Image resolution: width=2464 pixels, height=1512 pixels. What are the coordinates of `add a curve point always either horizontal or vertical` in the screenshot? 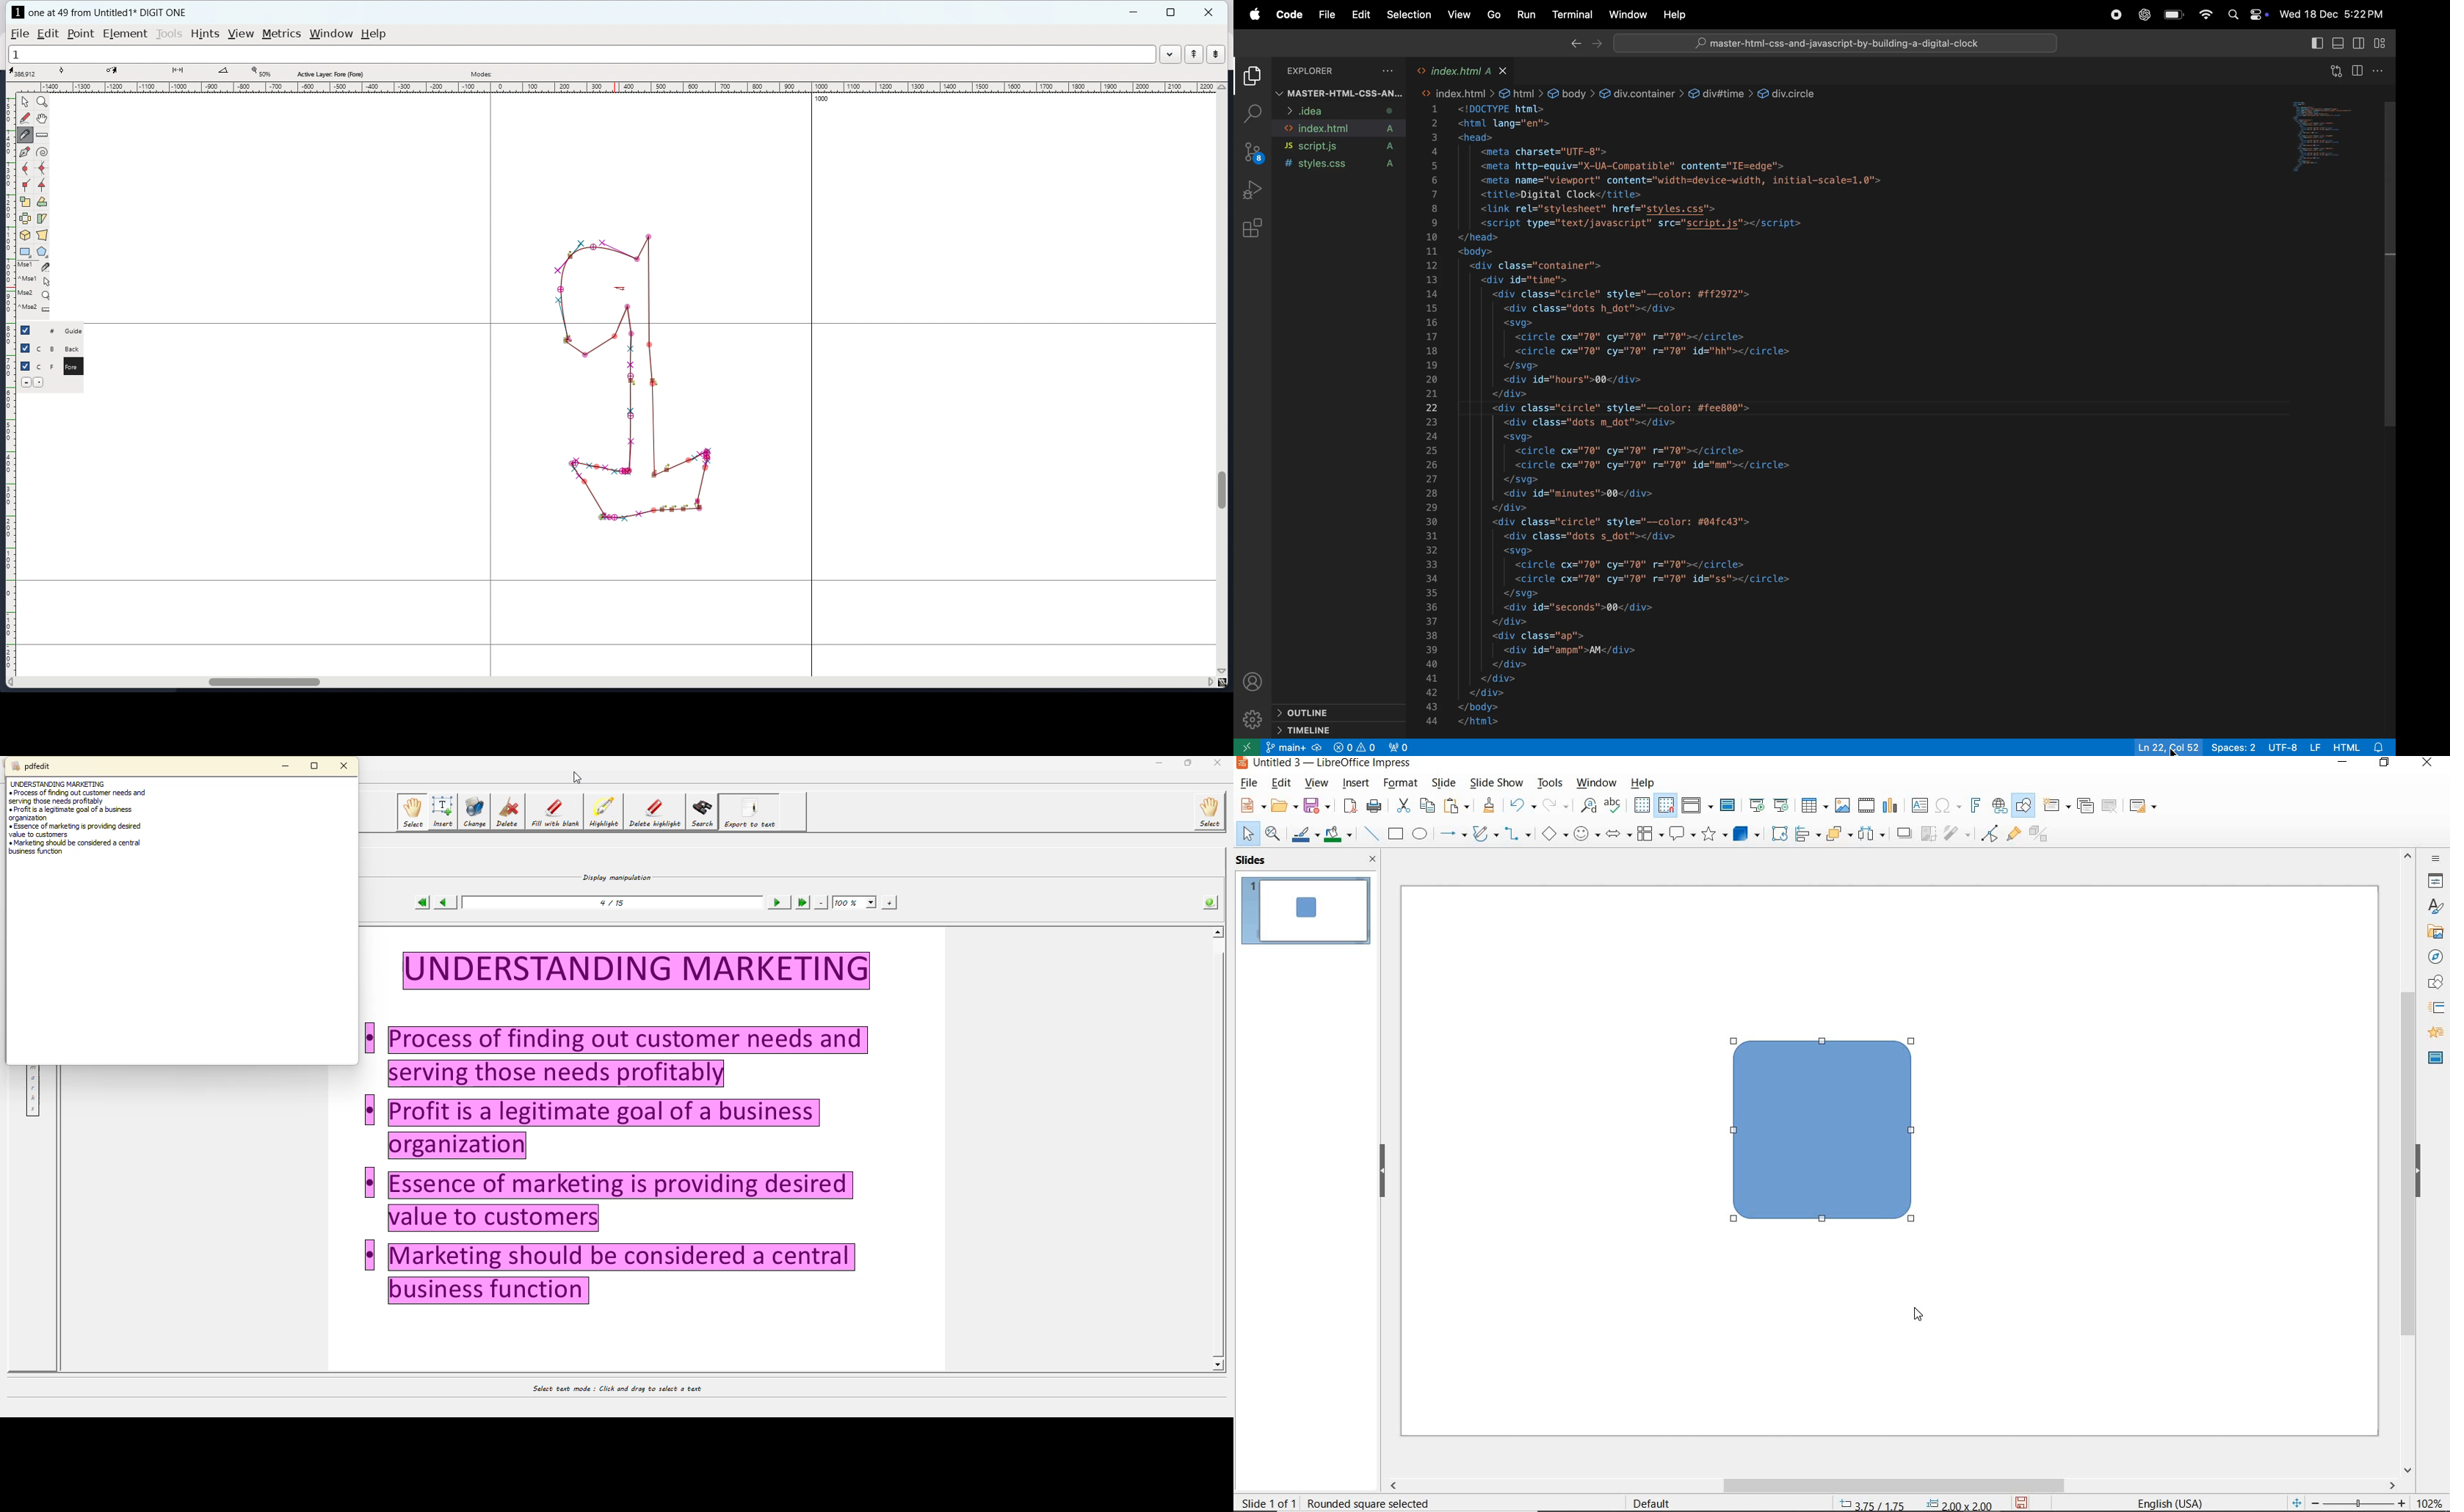 It's located at (42, 168).